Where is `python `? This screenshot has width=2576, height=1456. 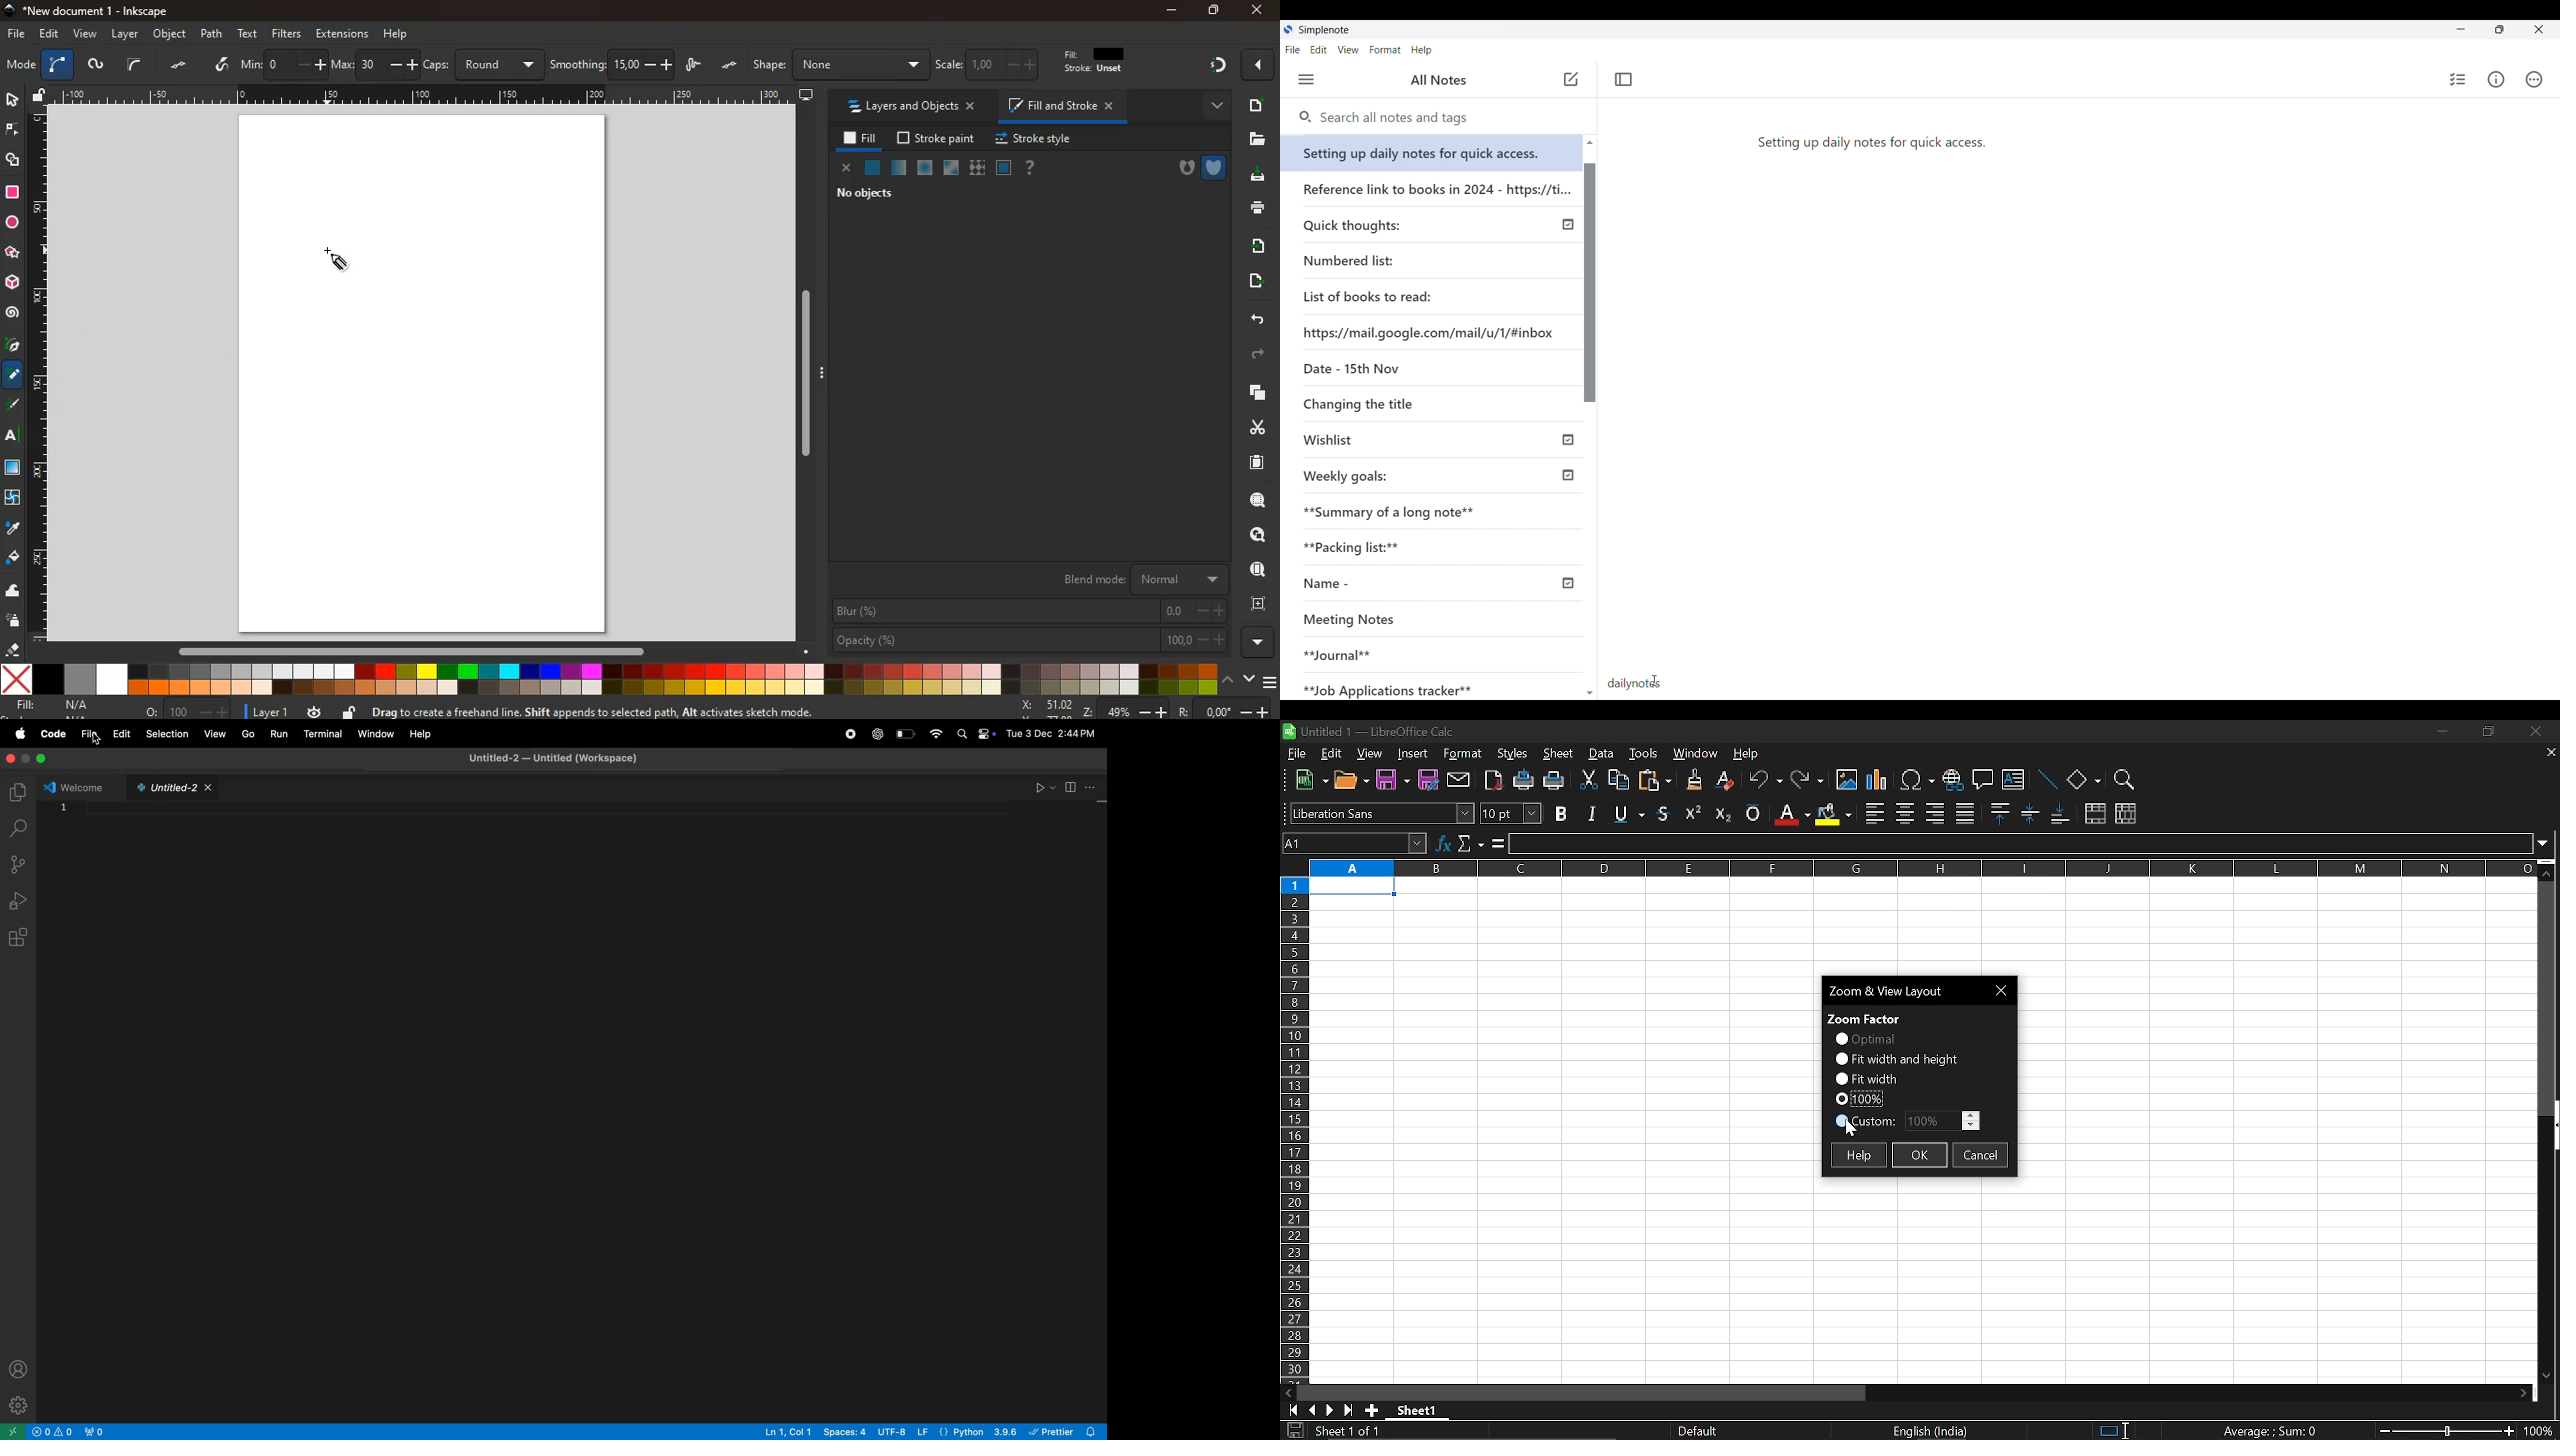 python  is located at coordinates (979, 1431).